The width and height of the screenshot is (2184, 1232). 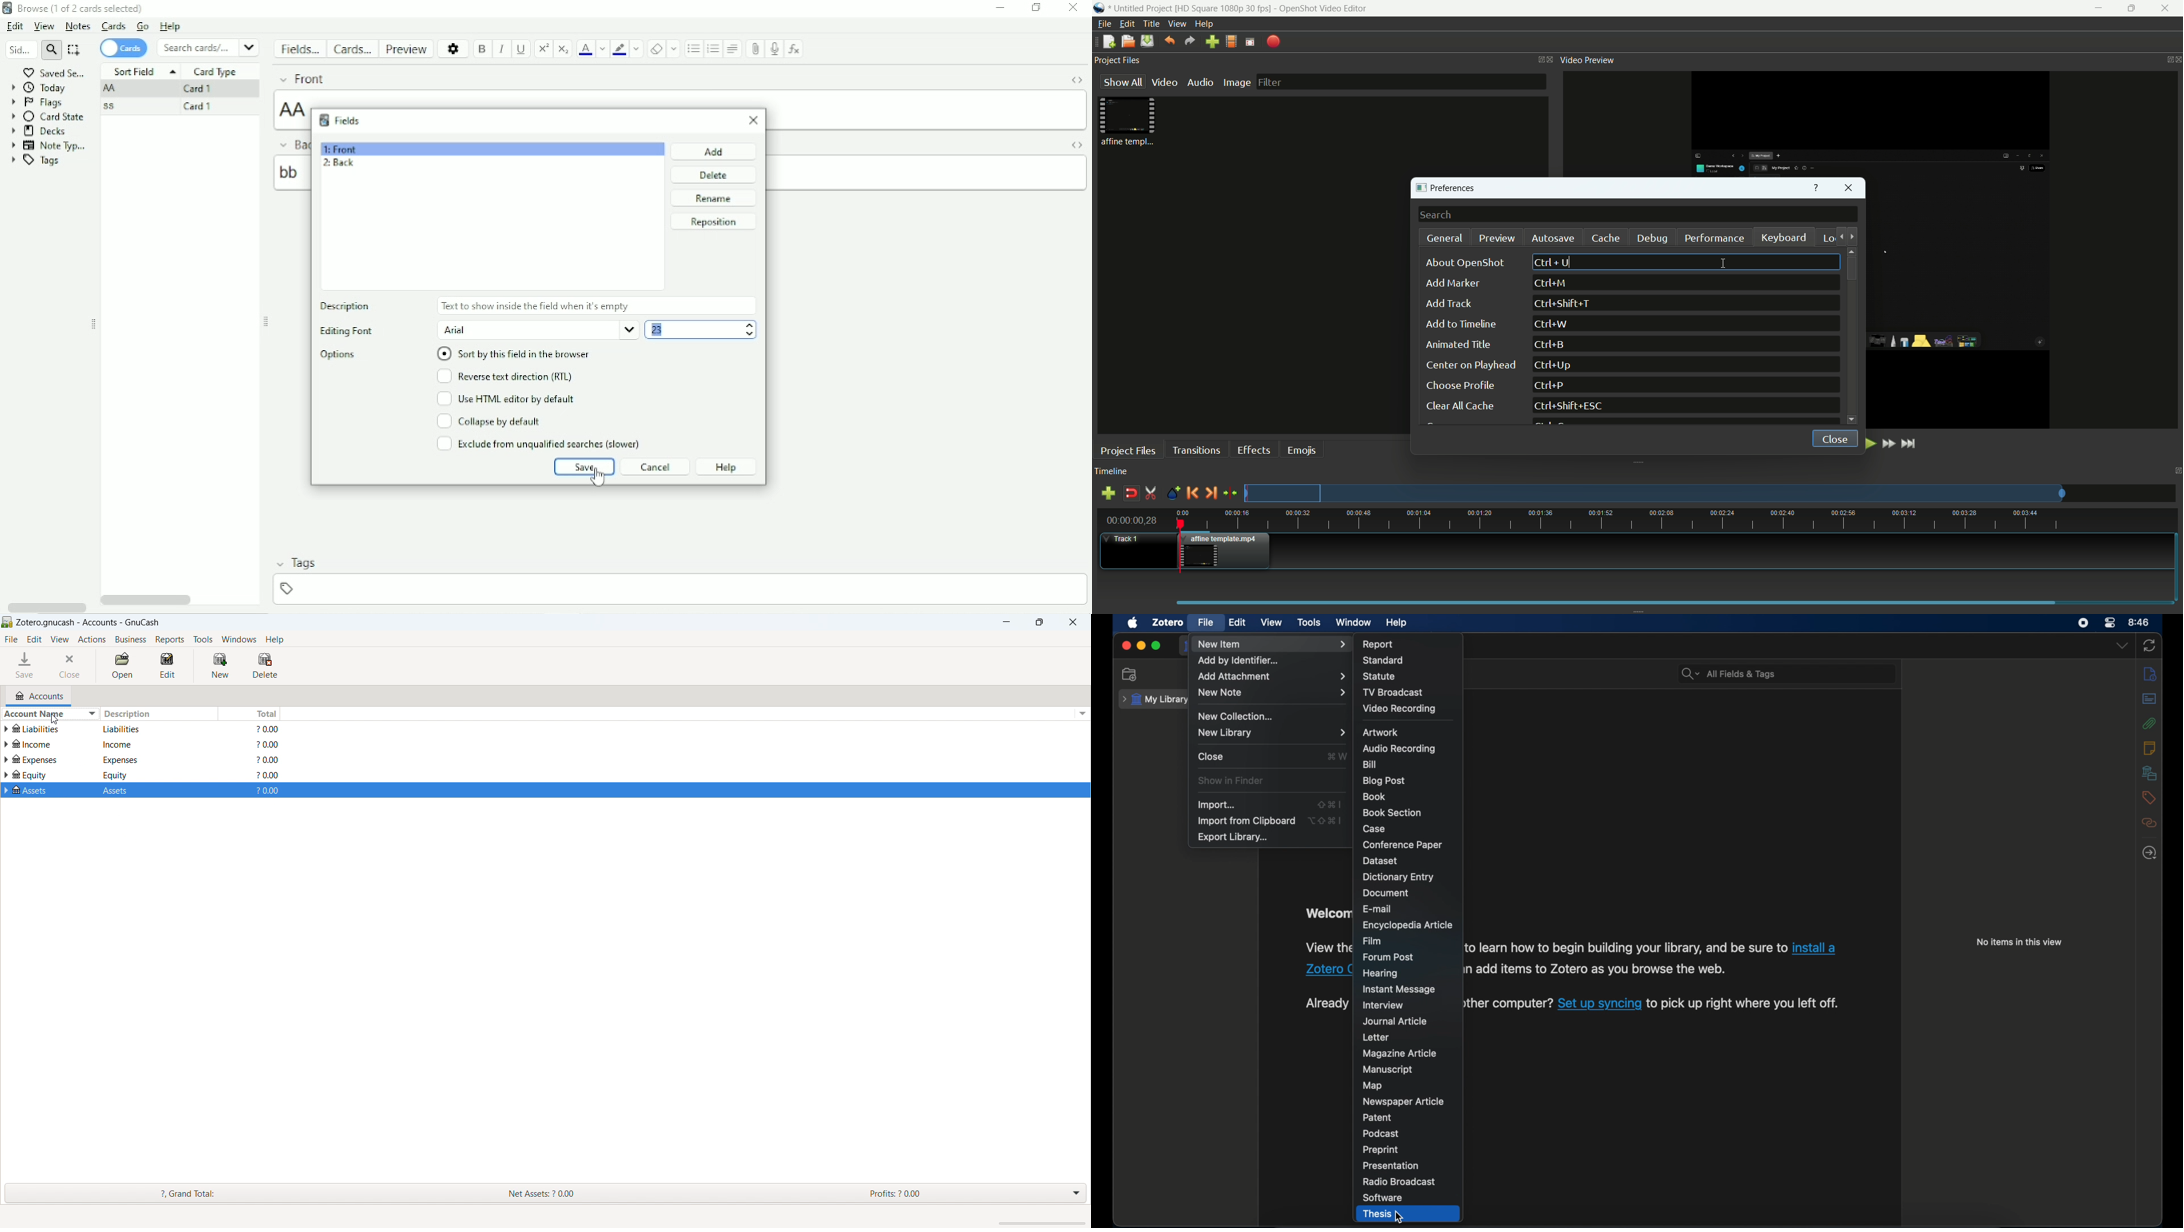 What do you see at coordinates (1383, 1198) in the screenshot?
I see `software` at bounding box center [1383, 1198].